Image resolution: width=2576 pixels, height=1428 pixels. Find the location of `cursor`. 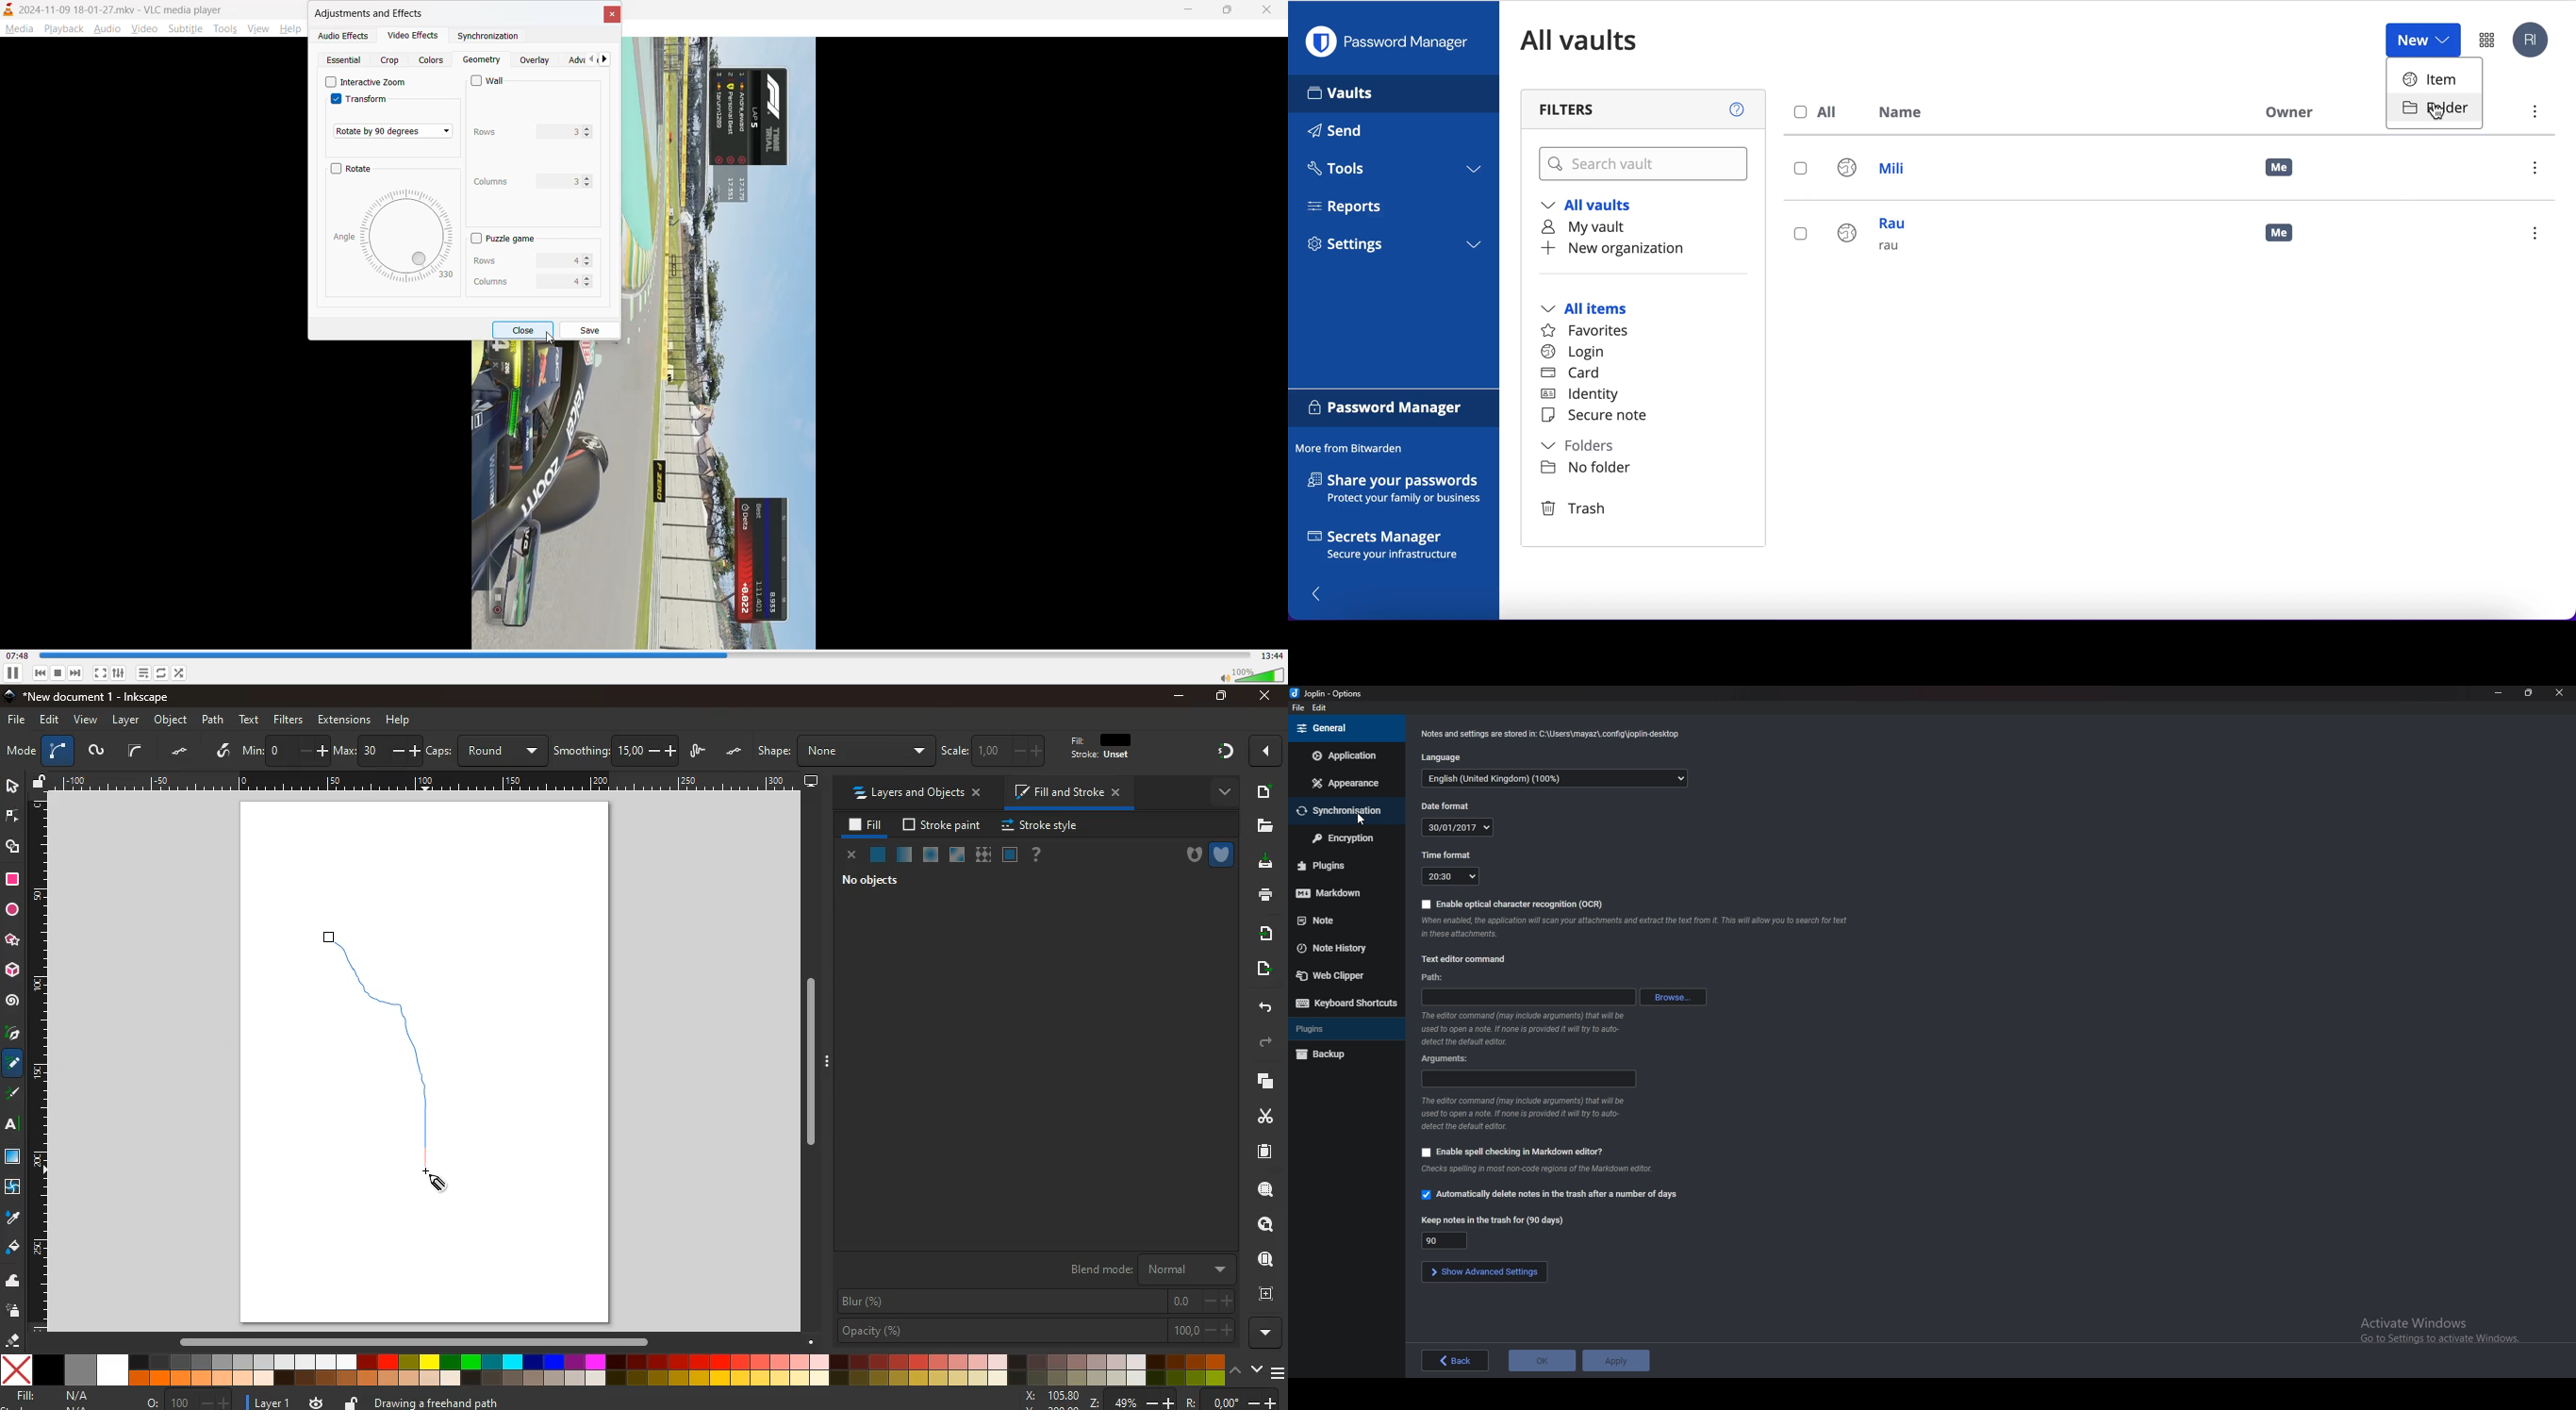

cursor is located at coordinates (1362, 818).